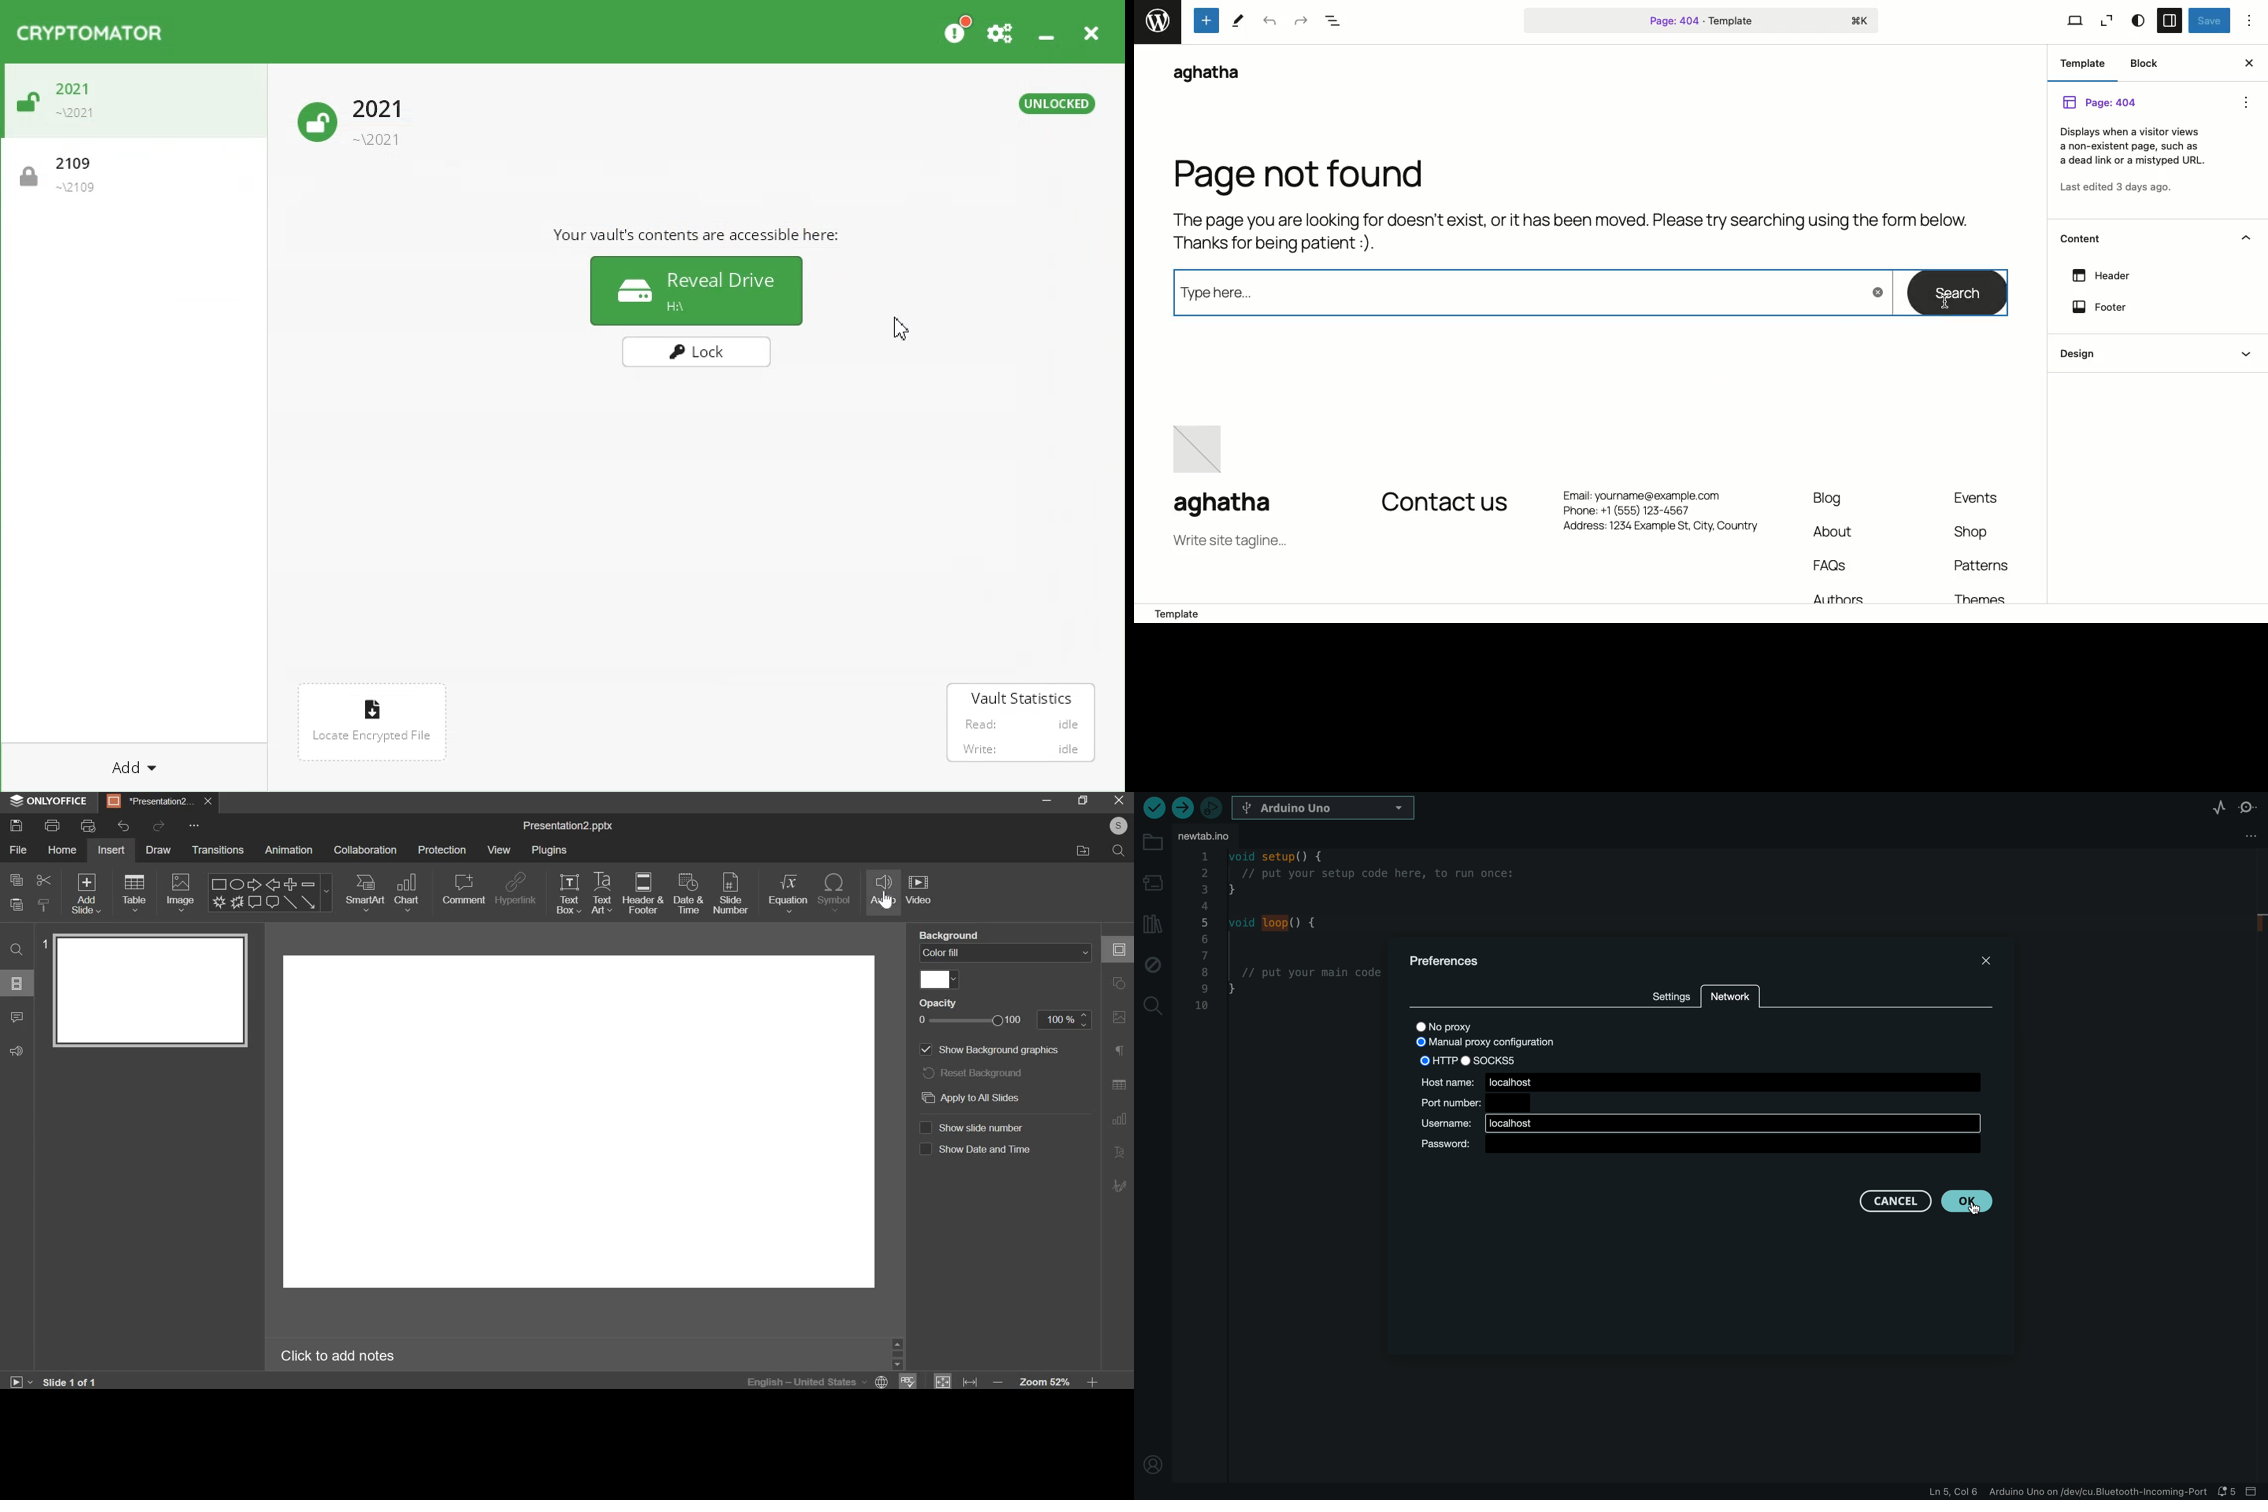 The height and width of the screenshot is (1512, 2268). Describe the element at coordinates (1117, 1185) in the screenshot. I see `signature settings` at that location.